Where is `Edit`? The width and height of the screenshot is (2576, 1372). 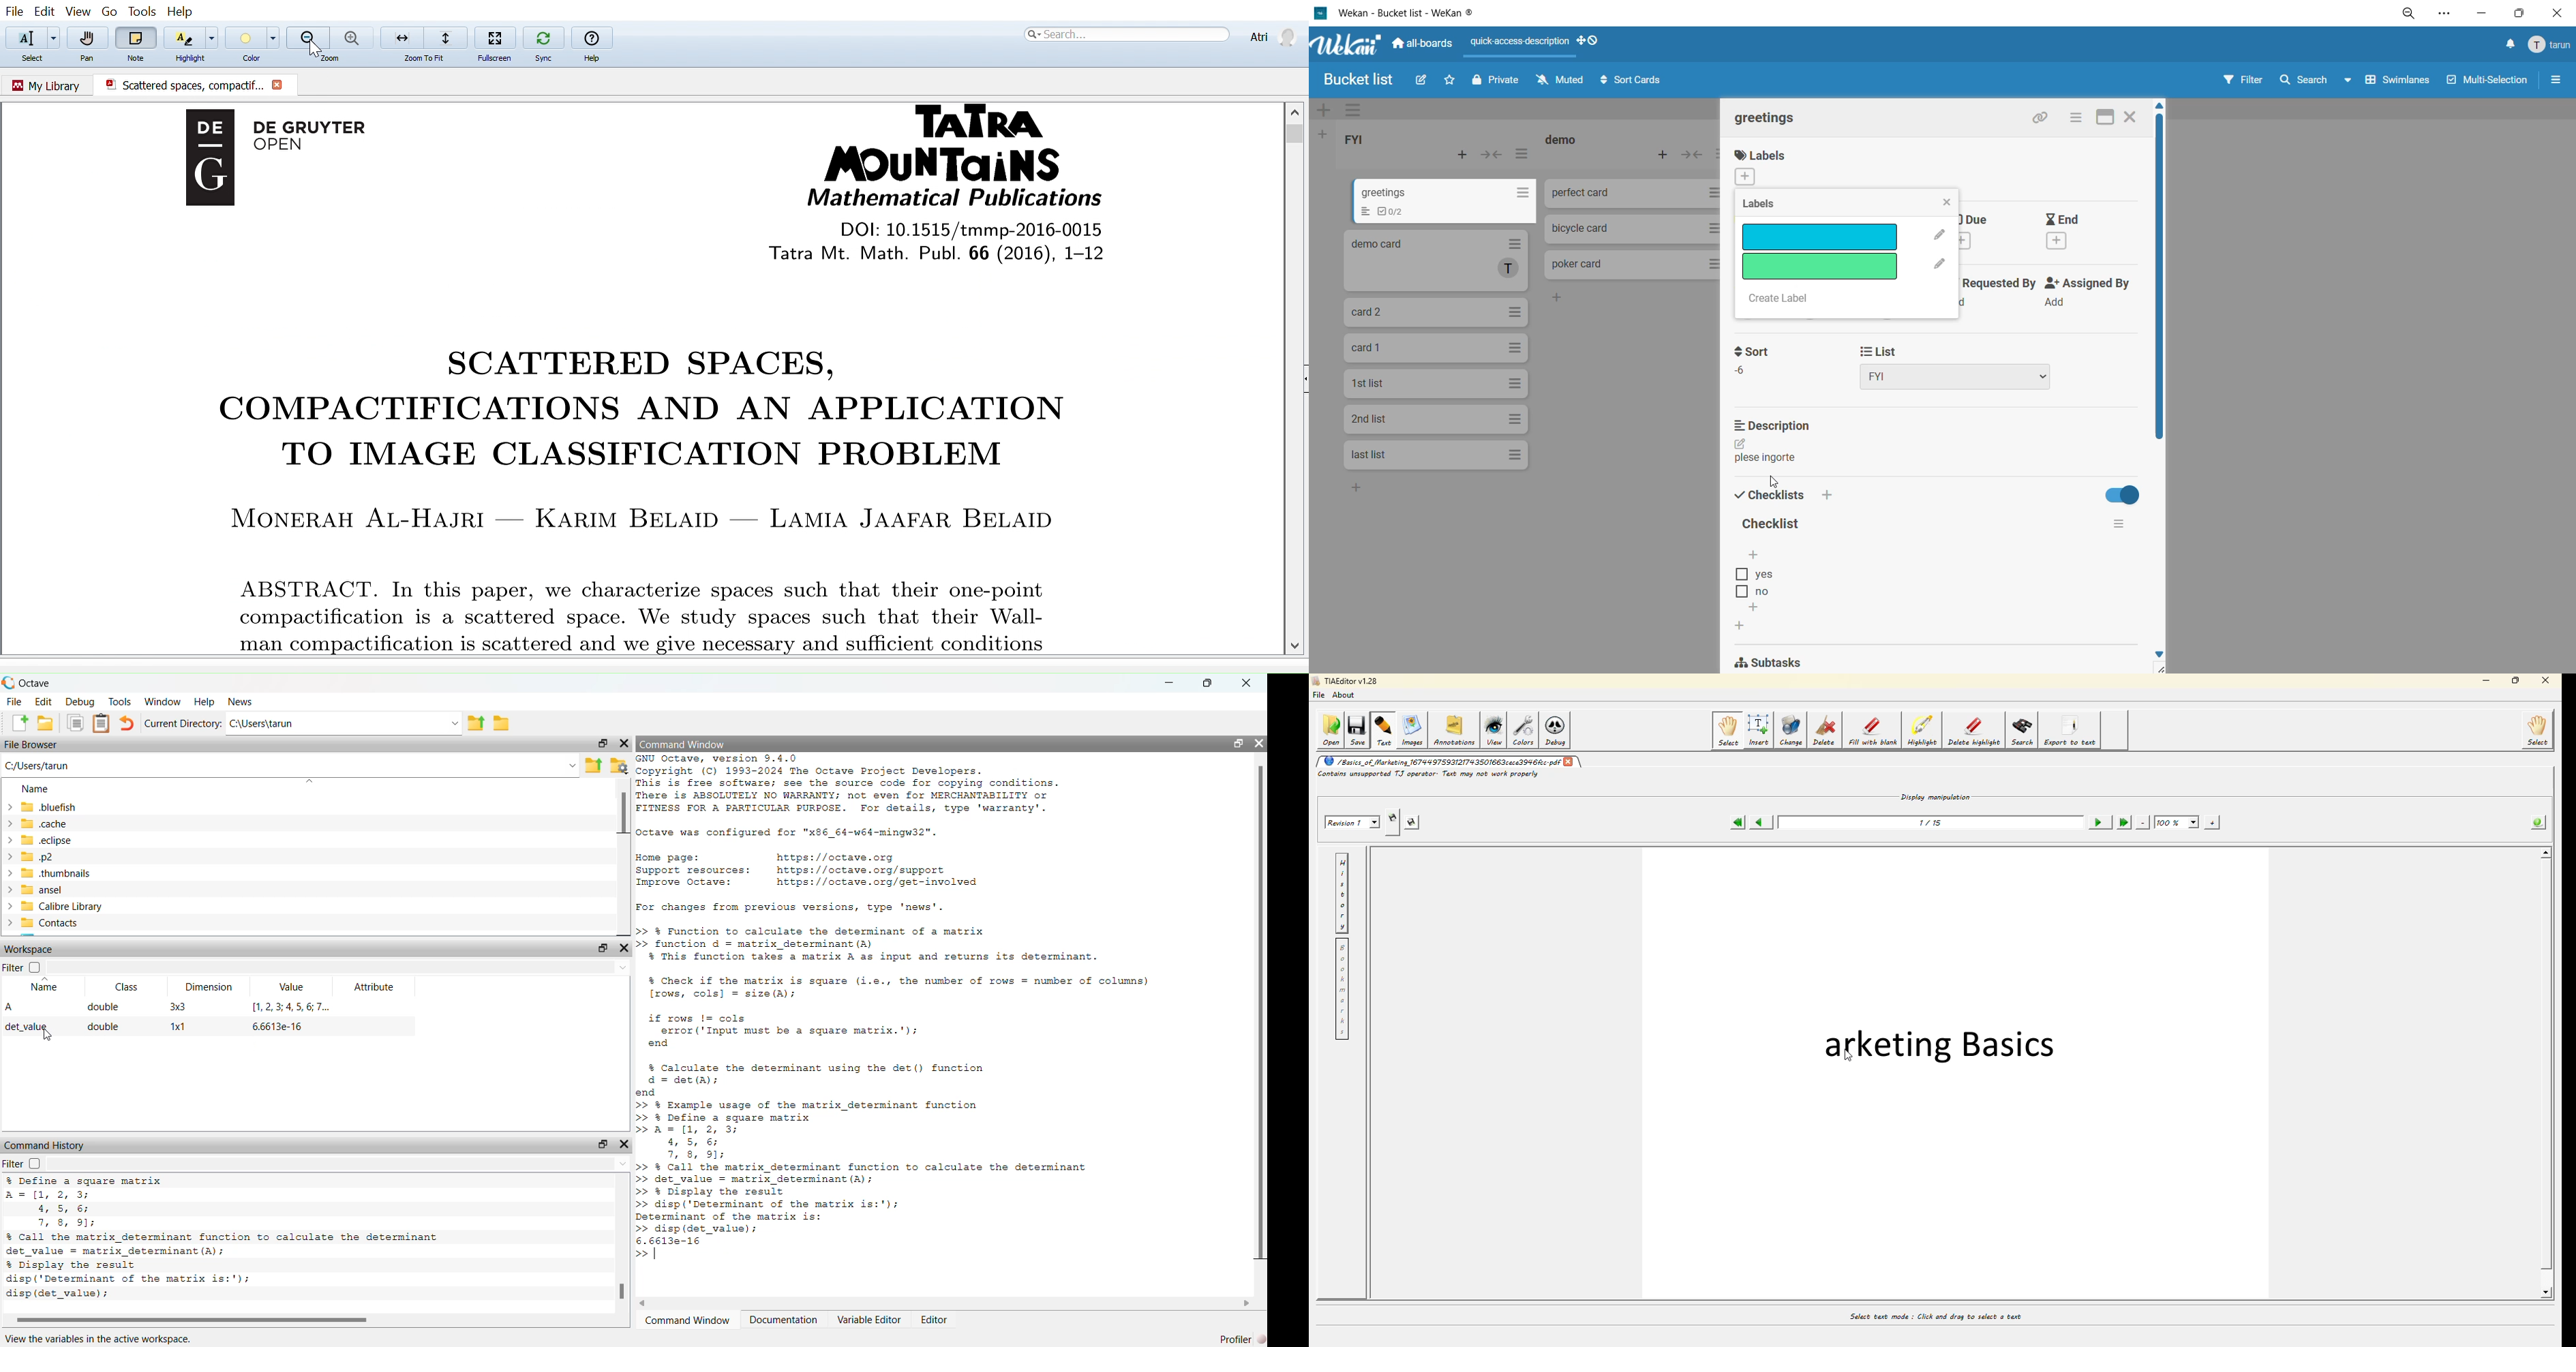 Edit is located at coordinates (45, 702).